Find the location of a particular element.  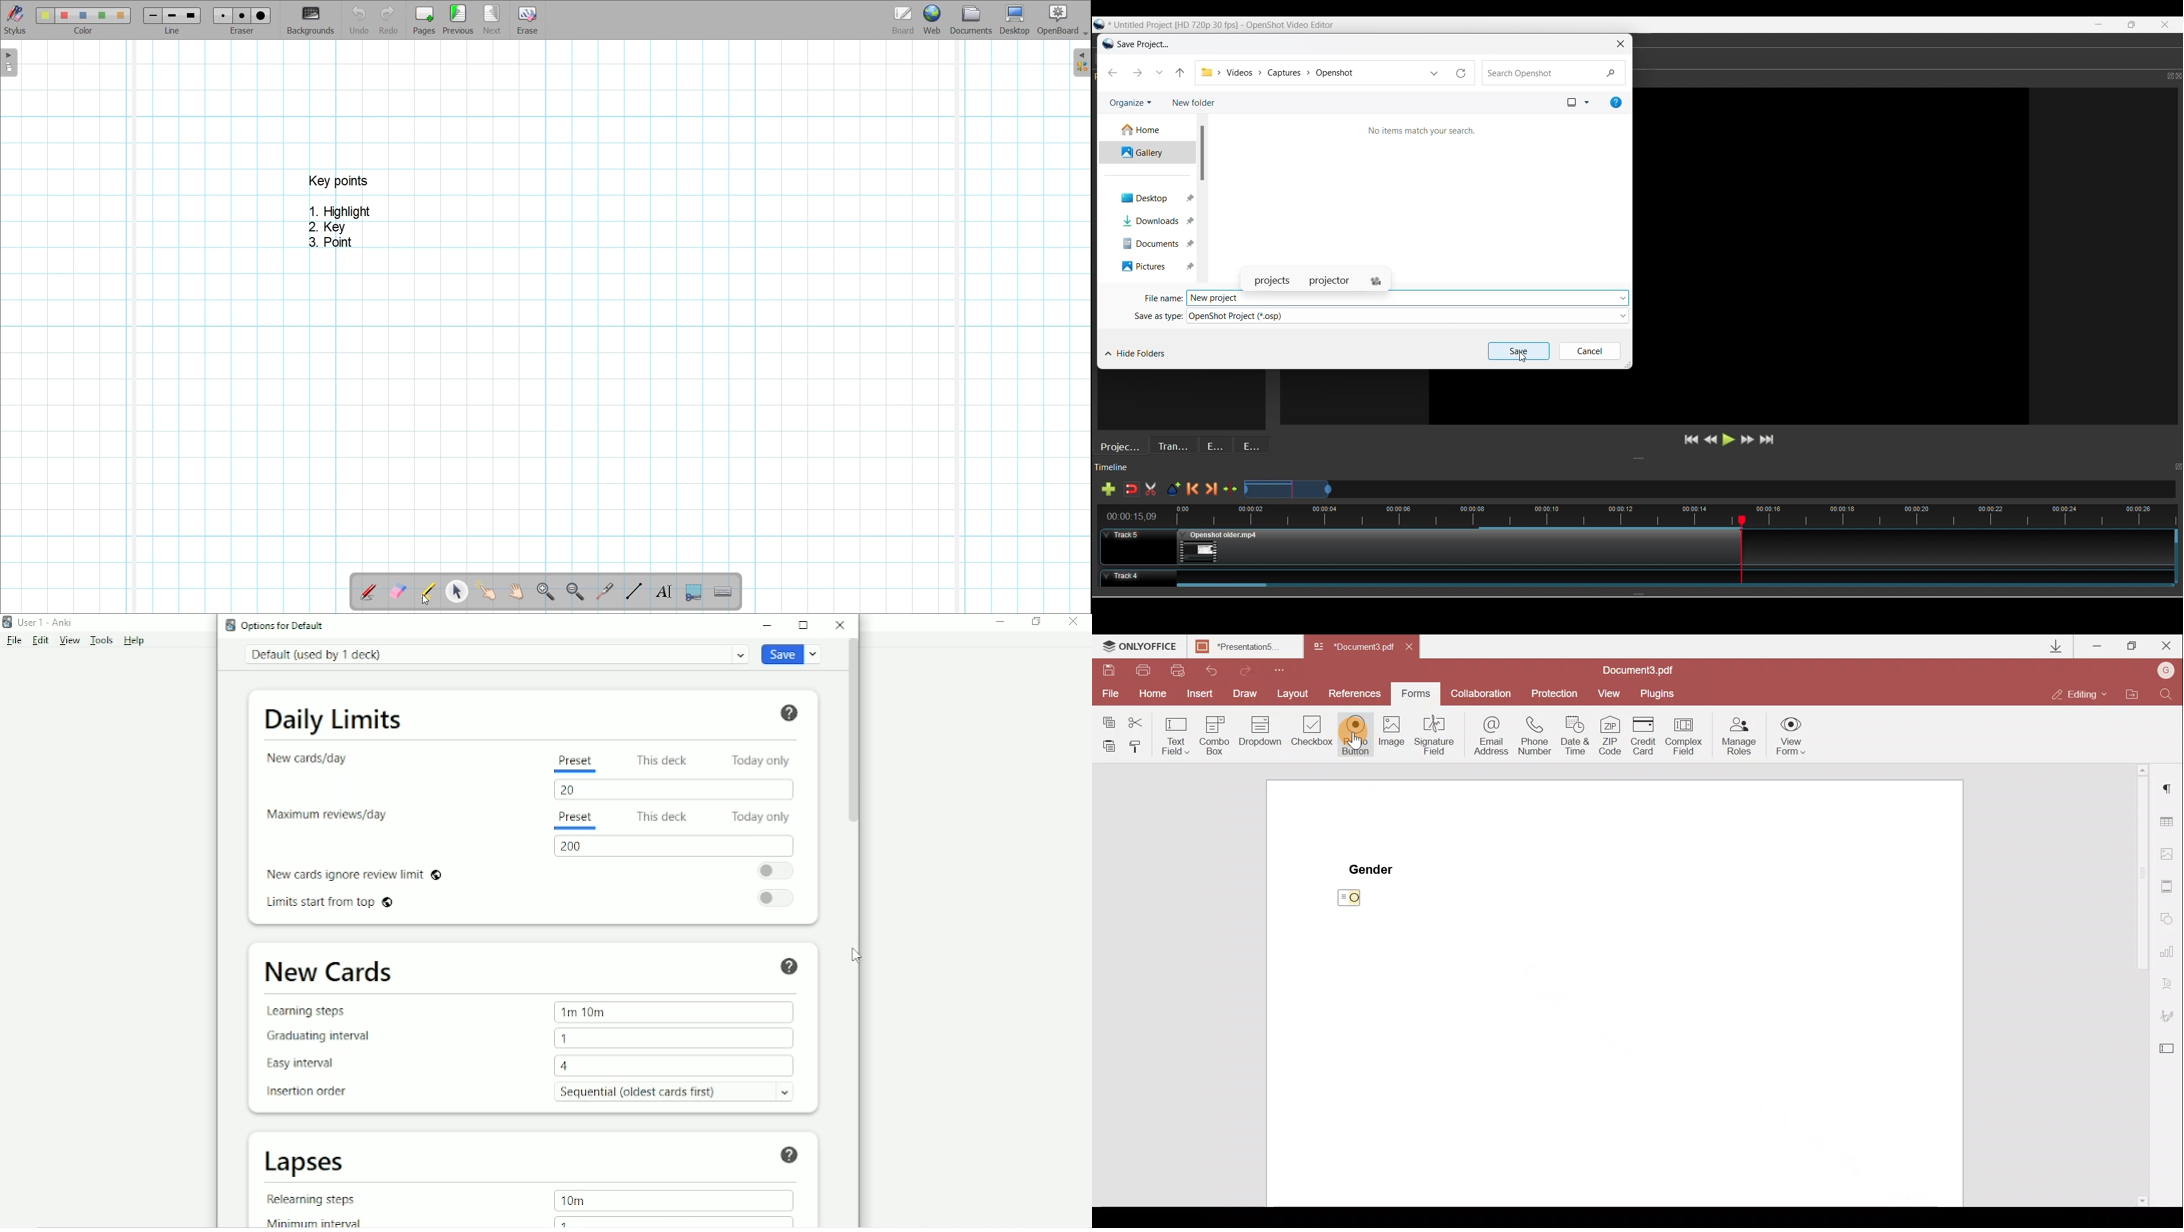

Help is located at coordinates (792, 1154).